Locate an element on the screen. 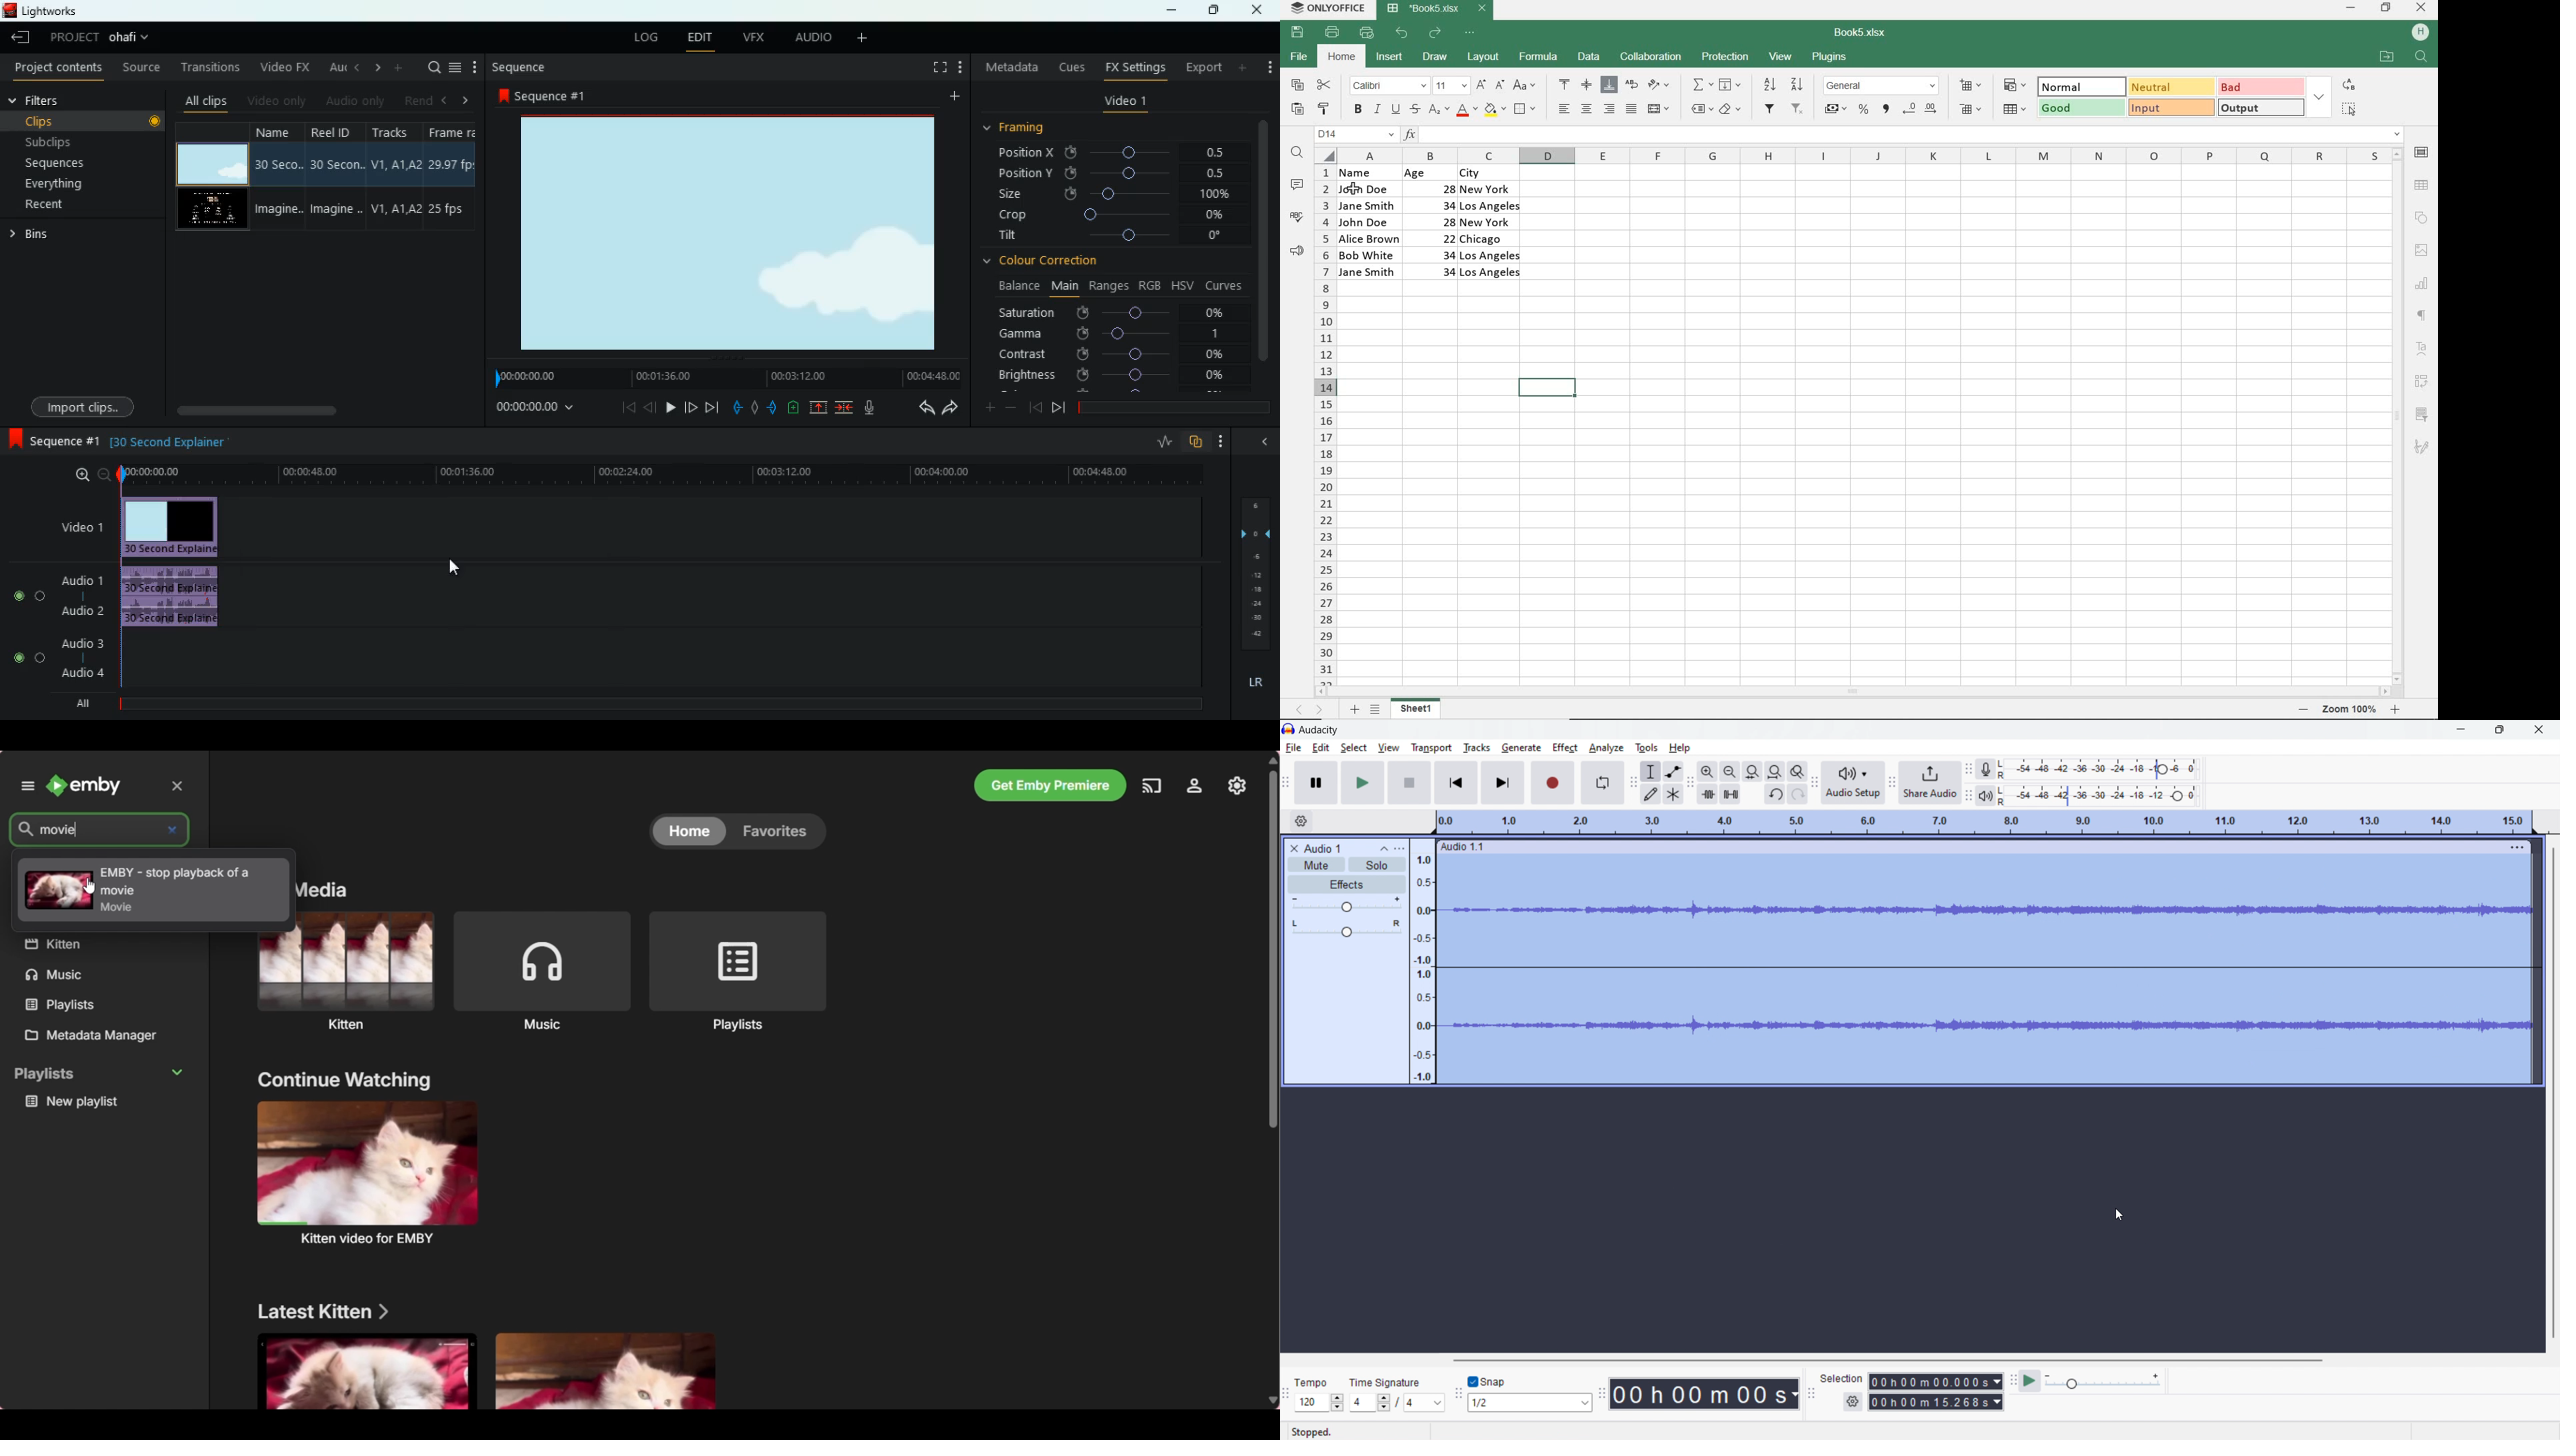 Image resolution: width=2576 pixels, height=1456 pixels. selection tool is located at coordinates (1651, 772).